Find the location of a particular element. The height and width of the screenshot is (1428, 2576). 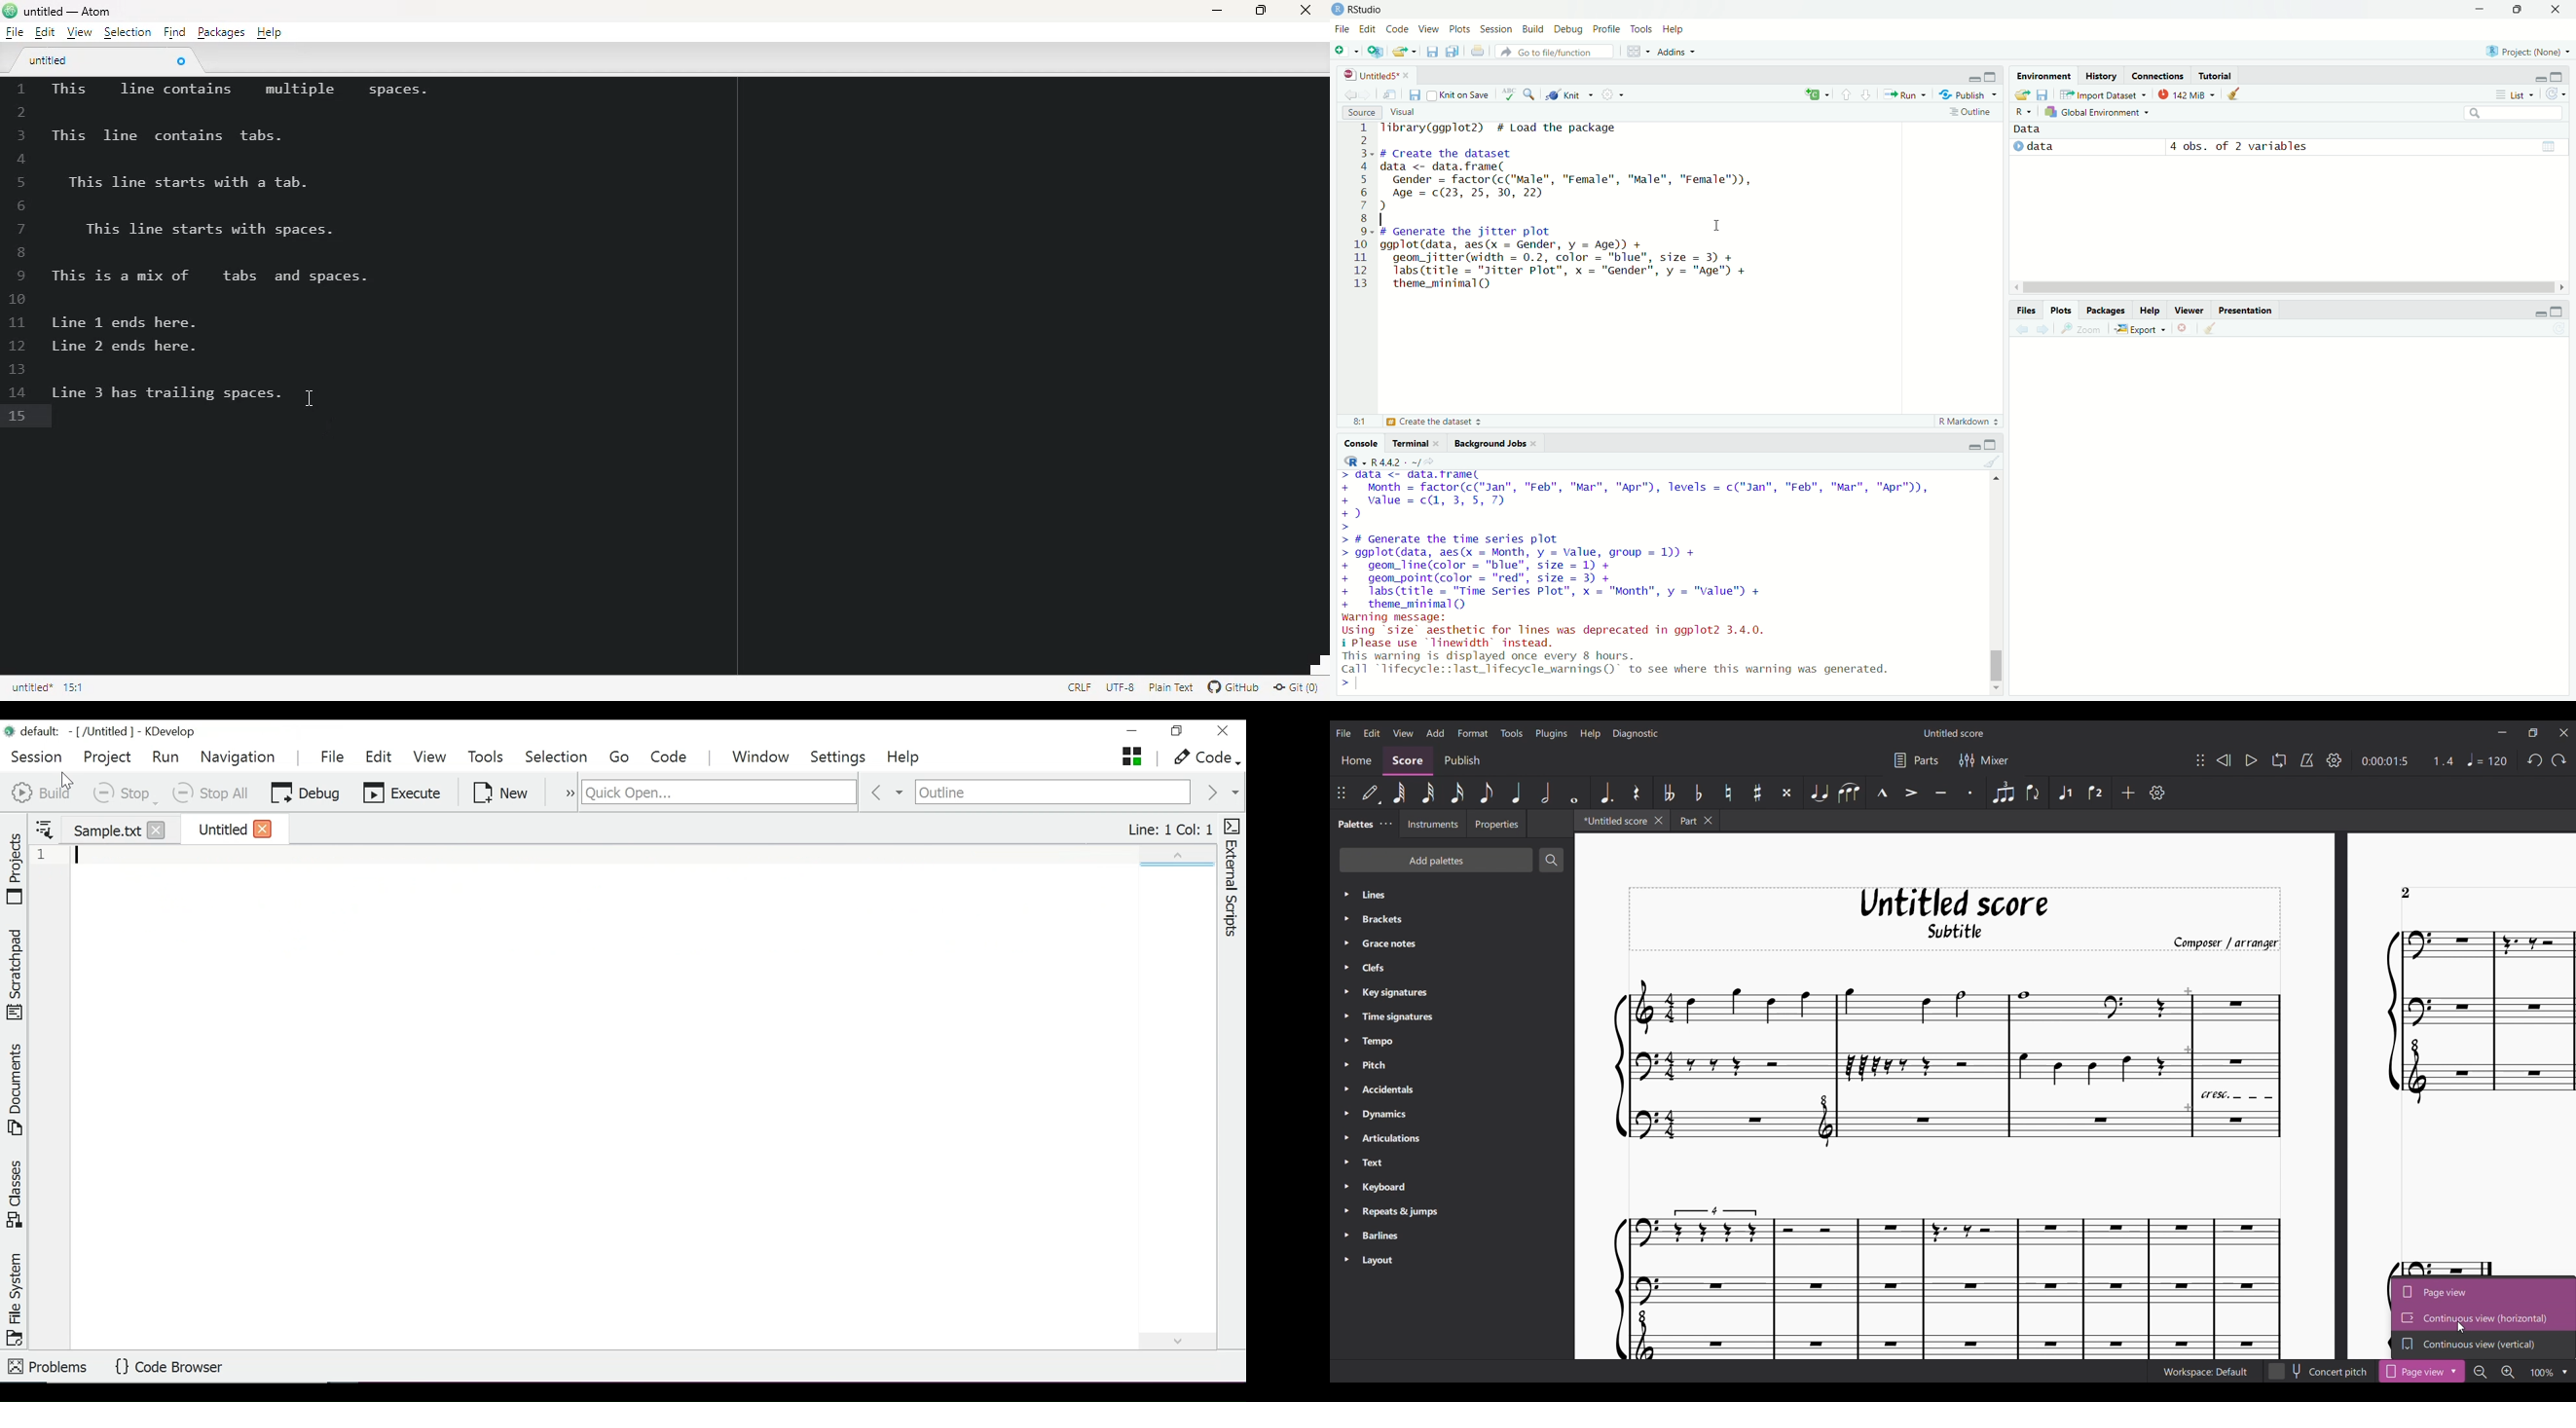

find/replace is located at coordinates (1530, 94).